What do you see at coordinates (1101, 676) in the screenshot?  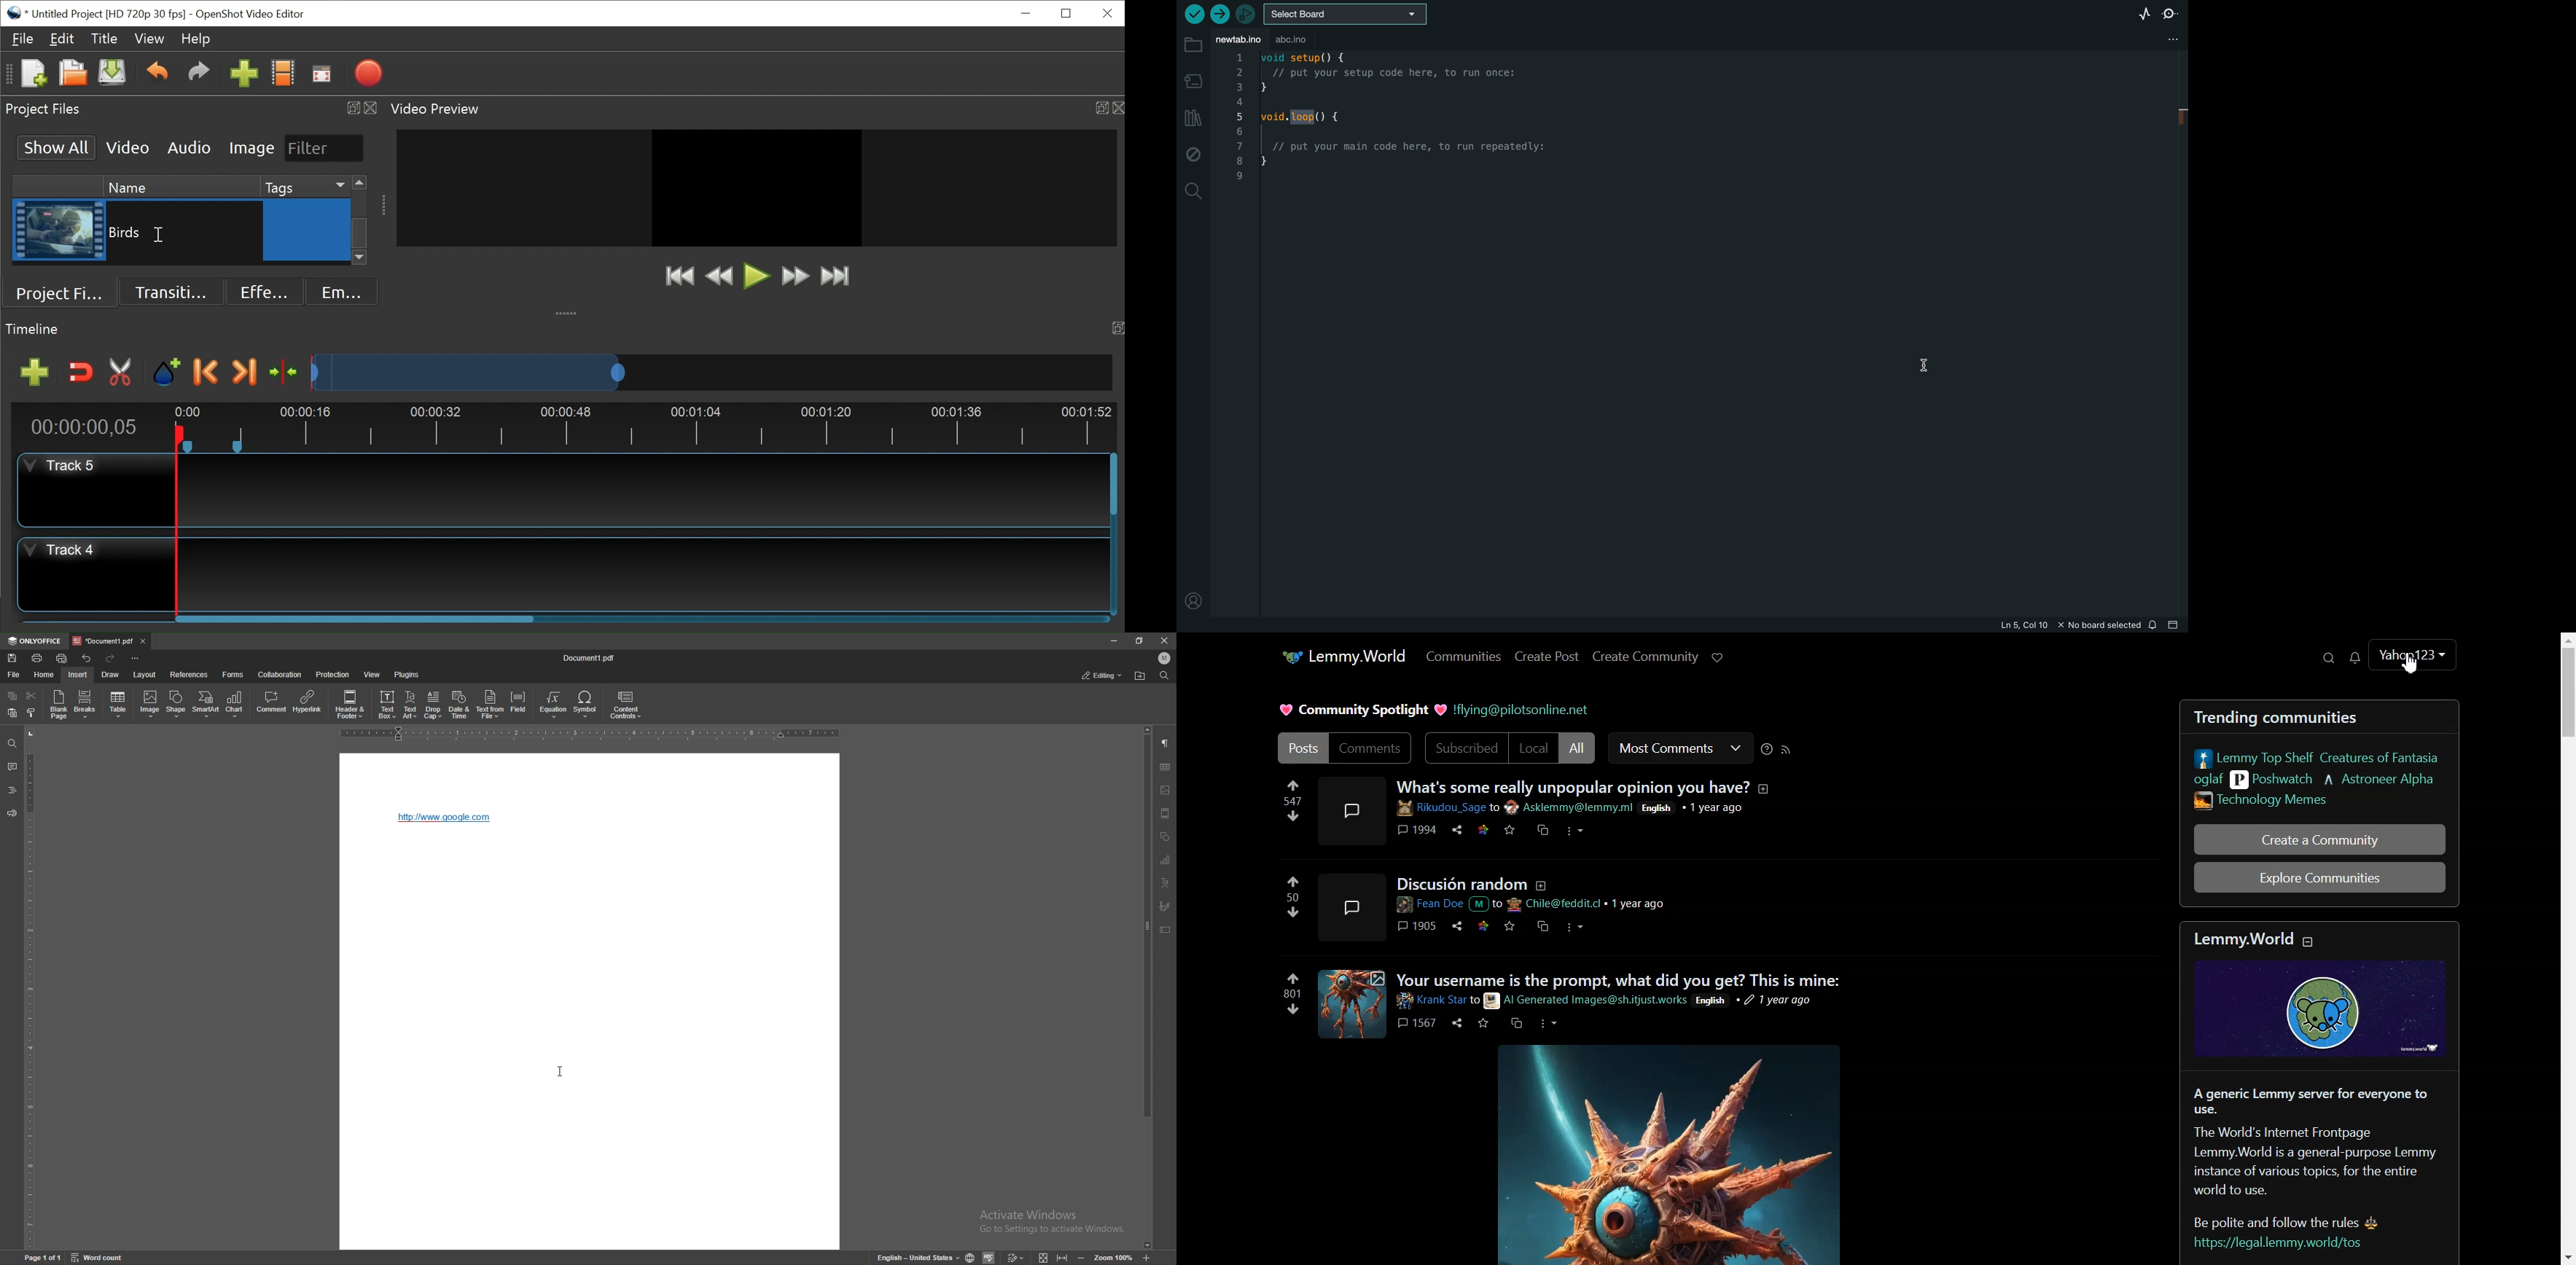 I see `editing` at bounding box center [1101, 676].